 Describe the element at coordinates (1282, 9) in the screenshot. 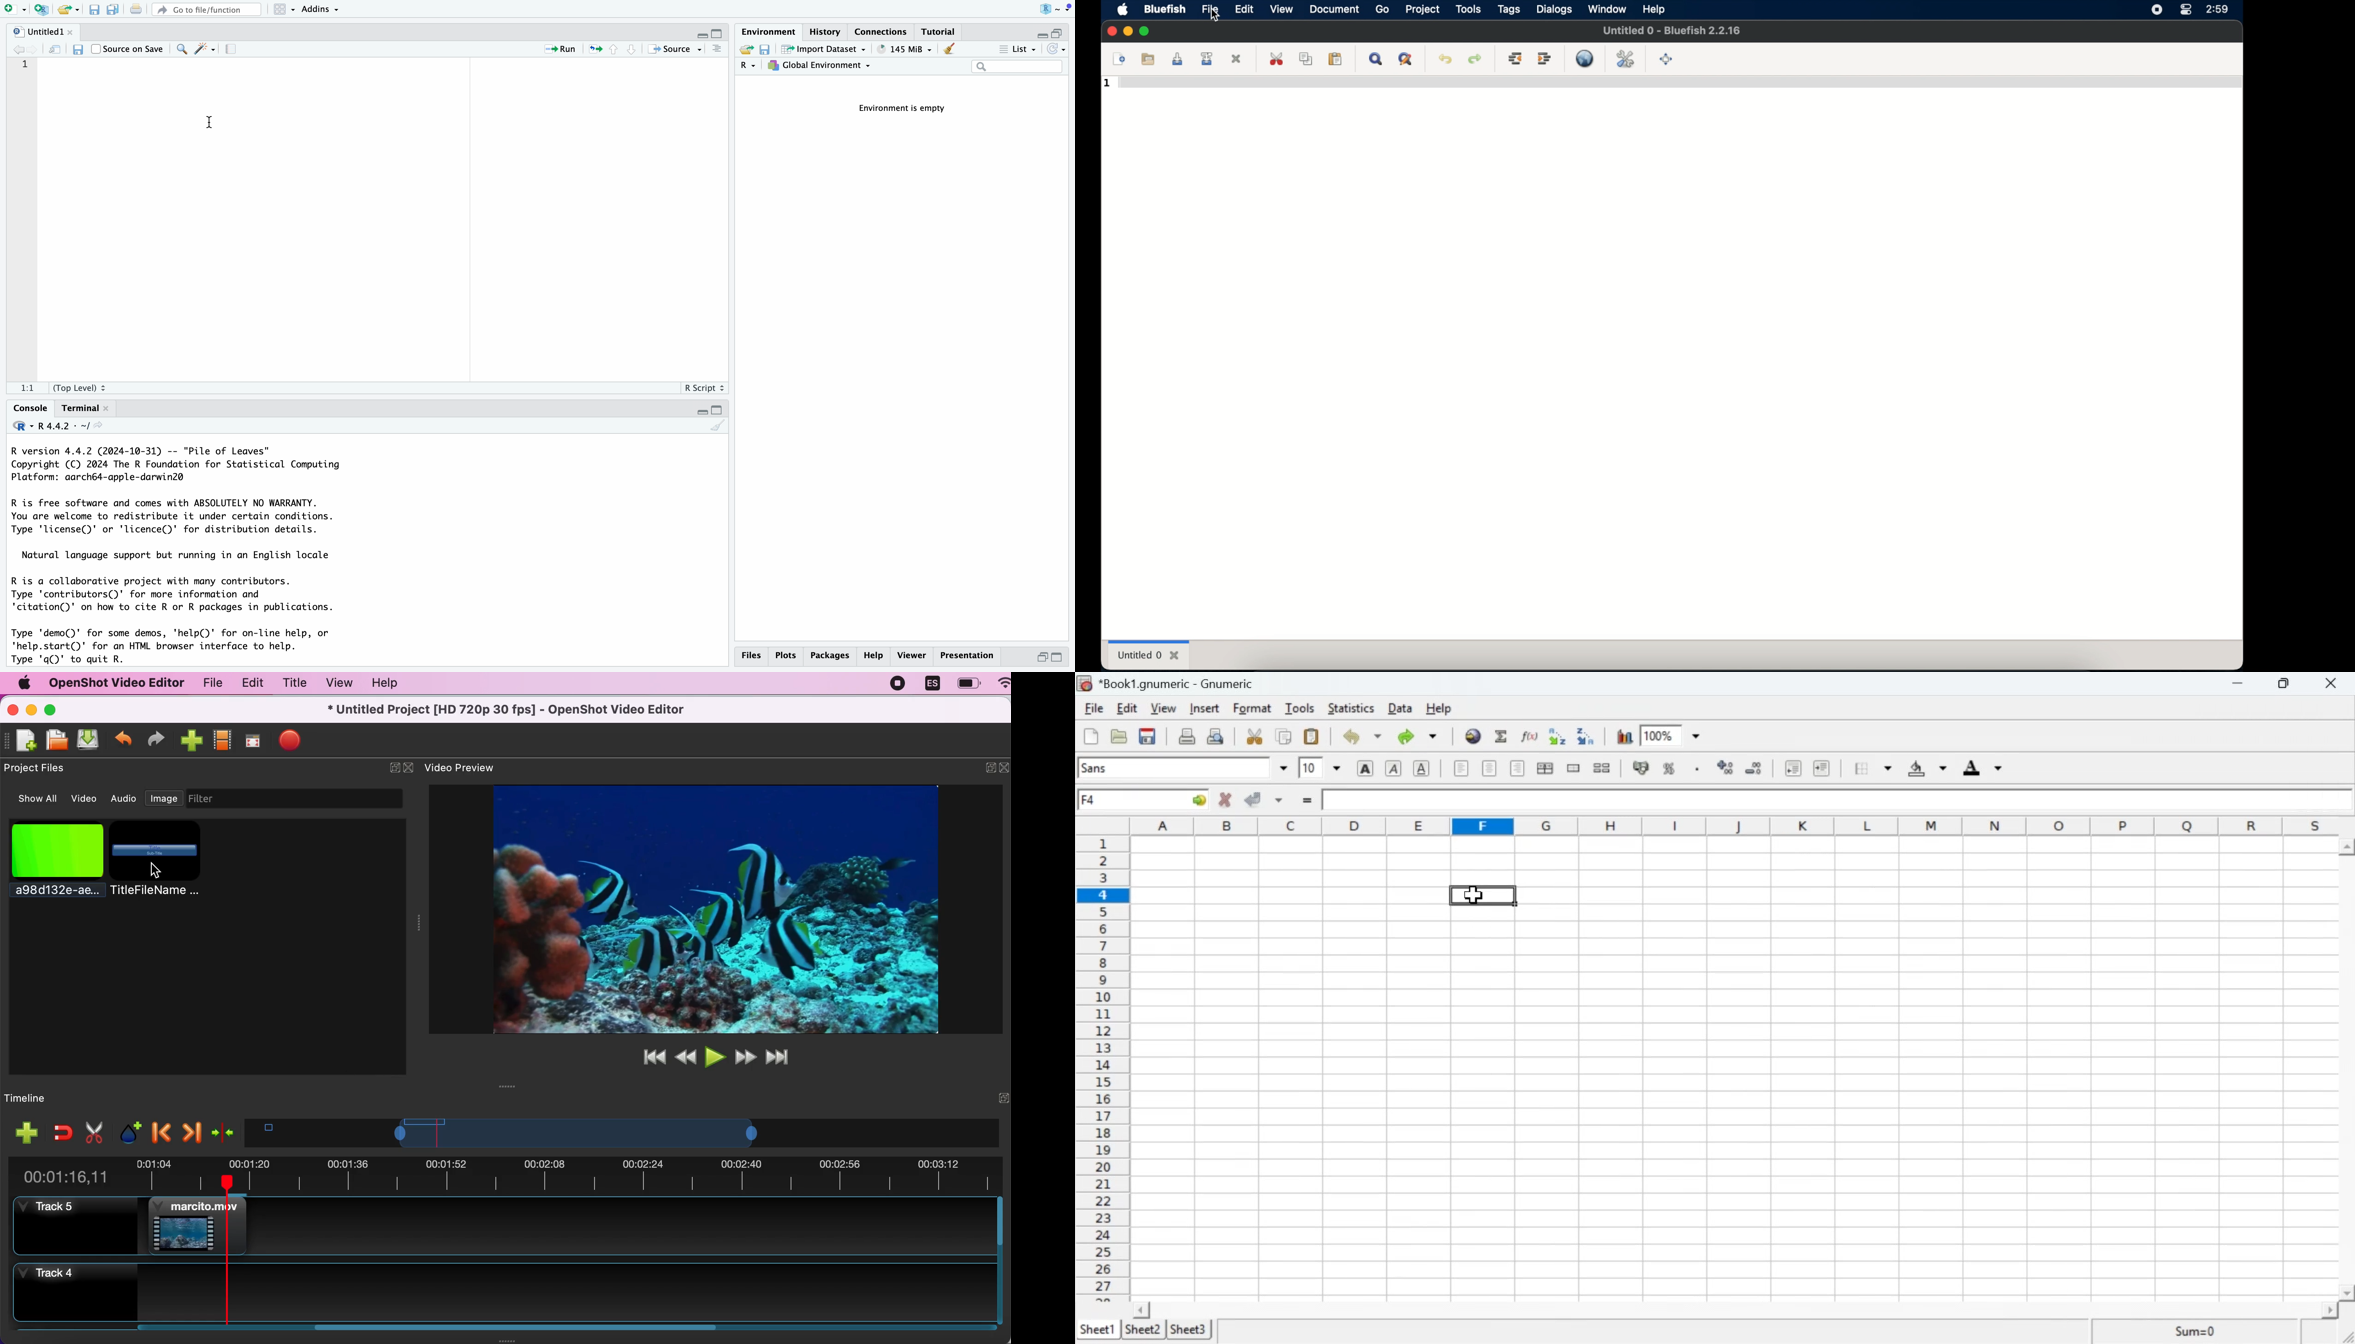

I see `view` at that location.